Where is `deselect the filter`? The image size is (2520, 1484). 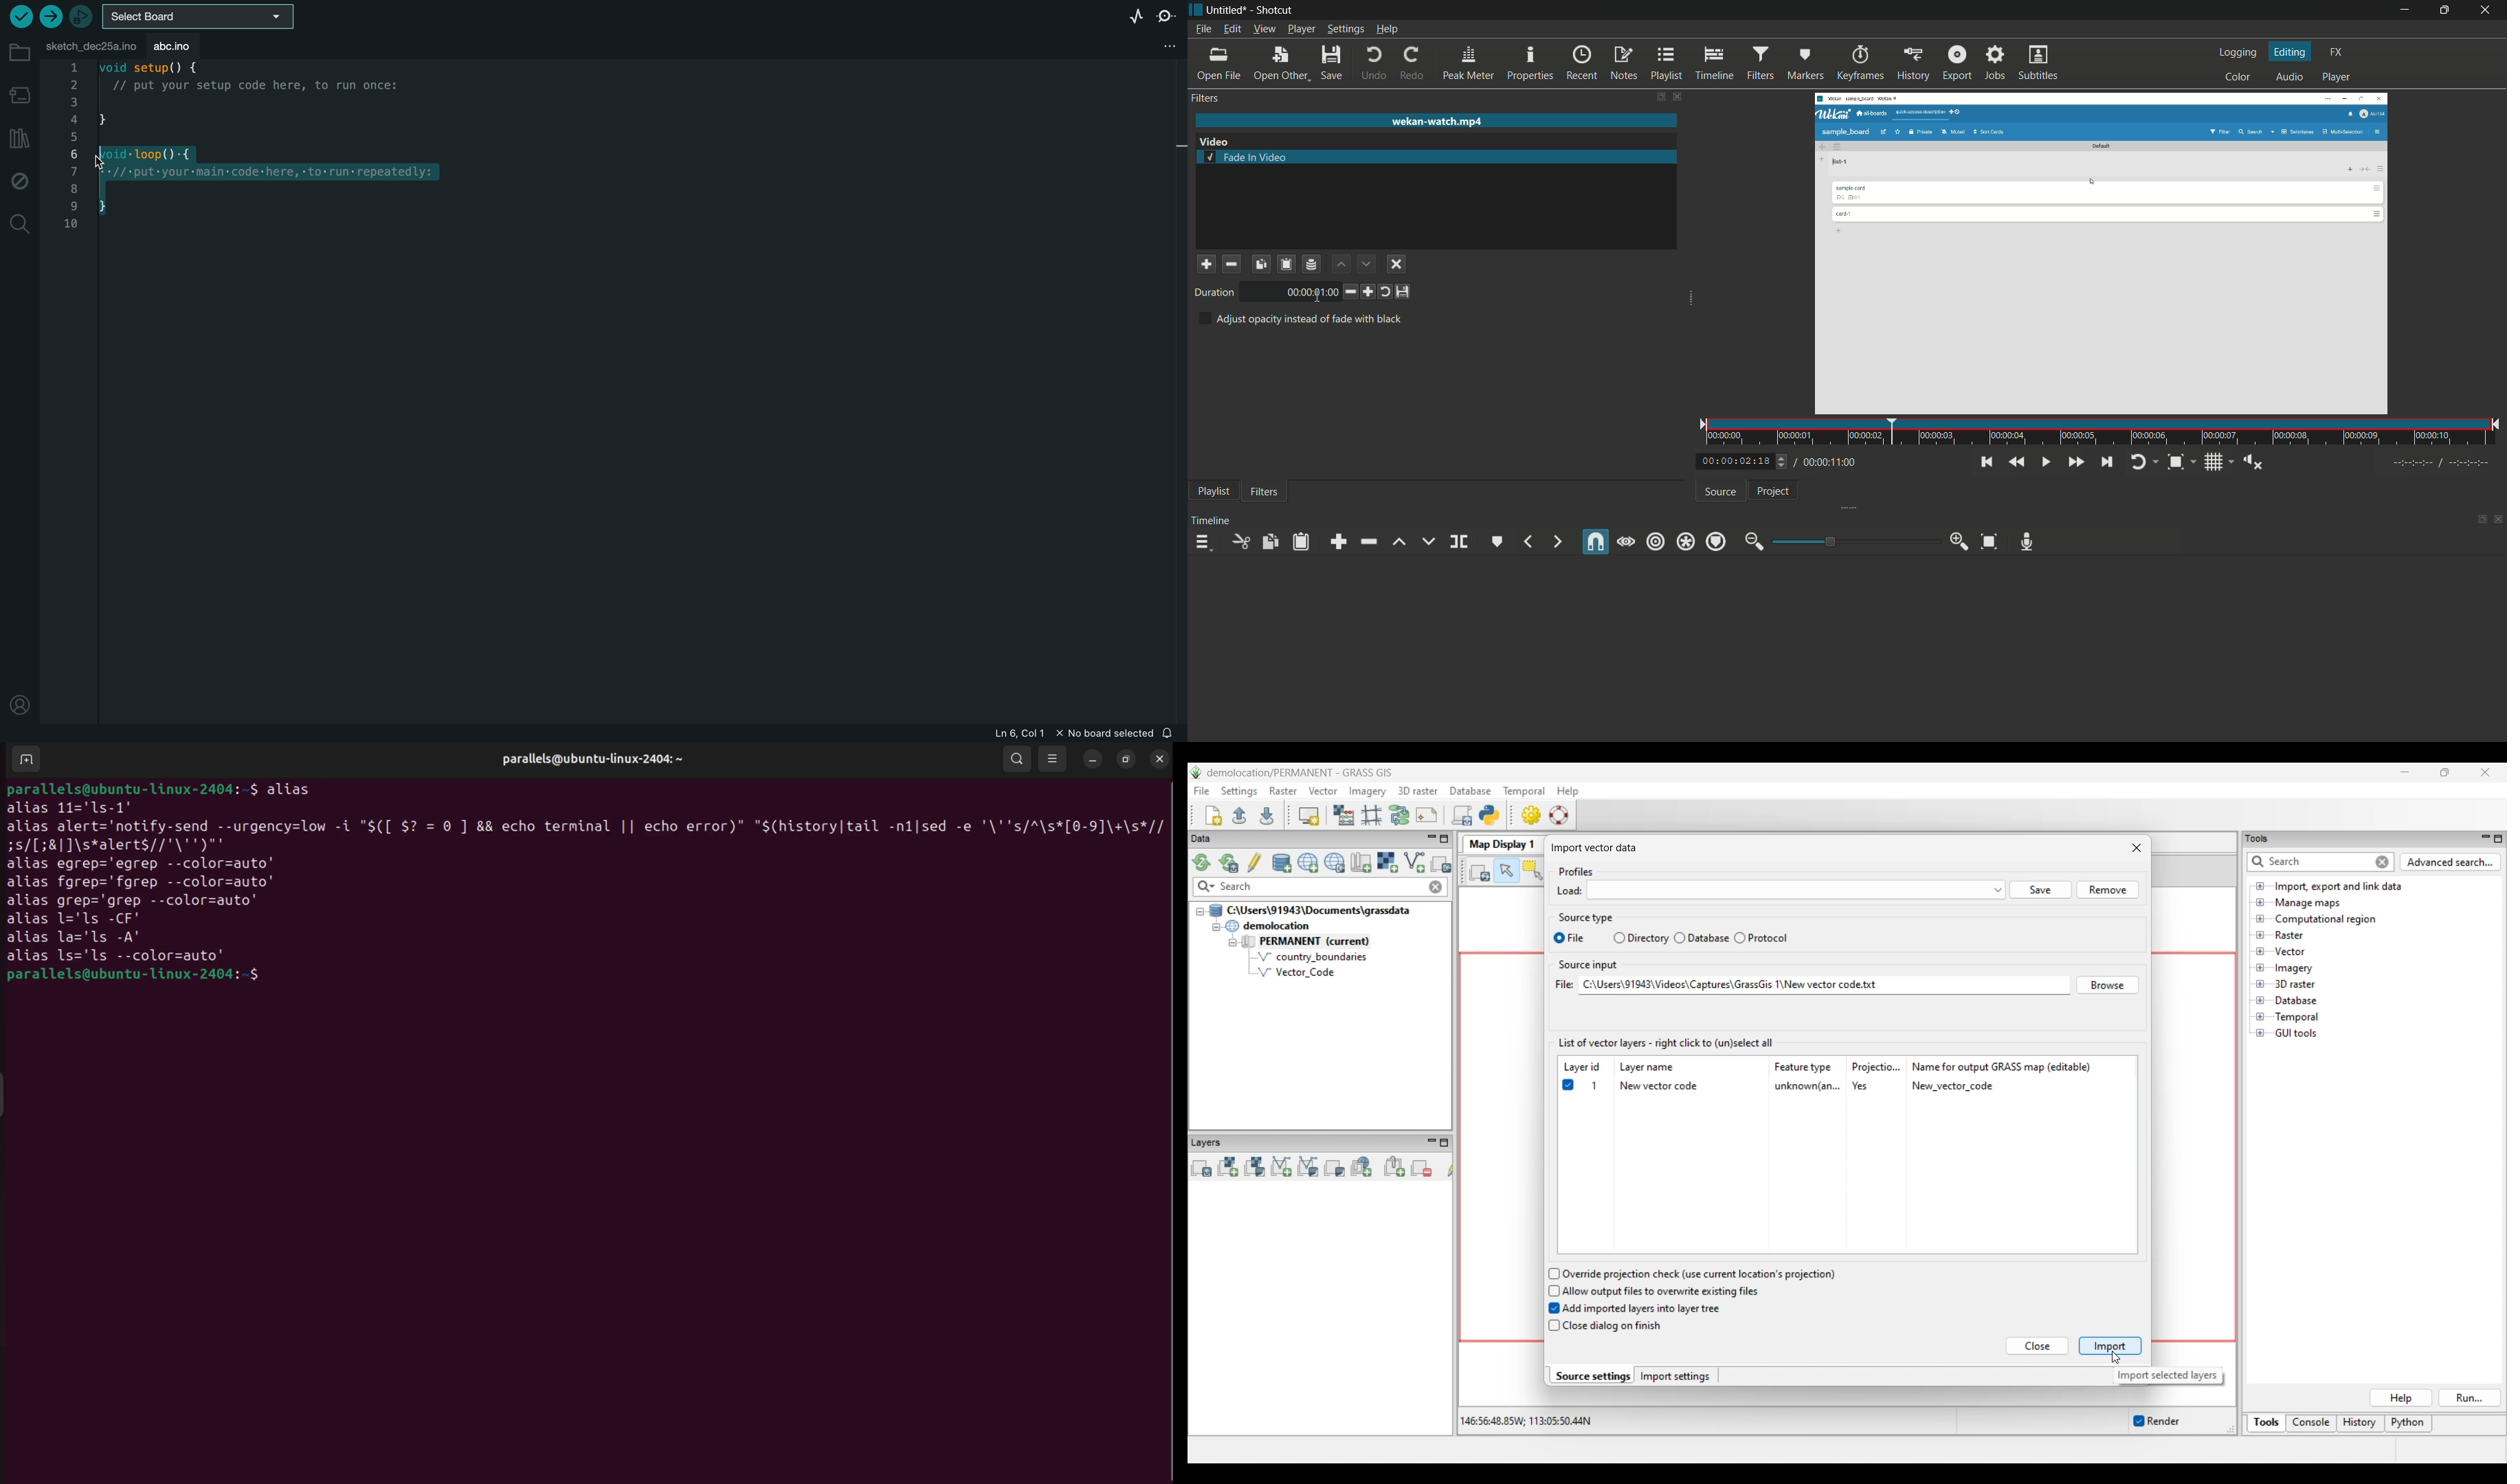 deselect the filter is located at coordinates (1397, 265).